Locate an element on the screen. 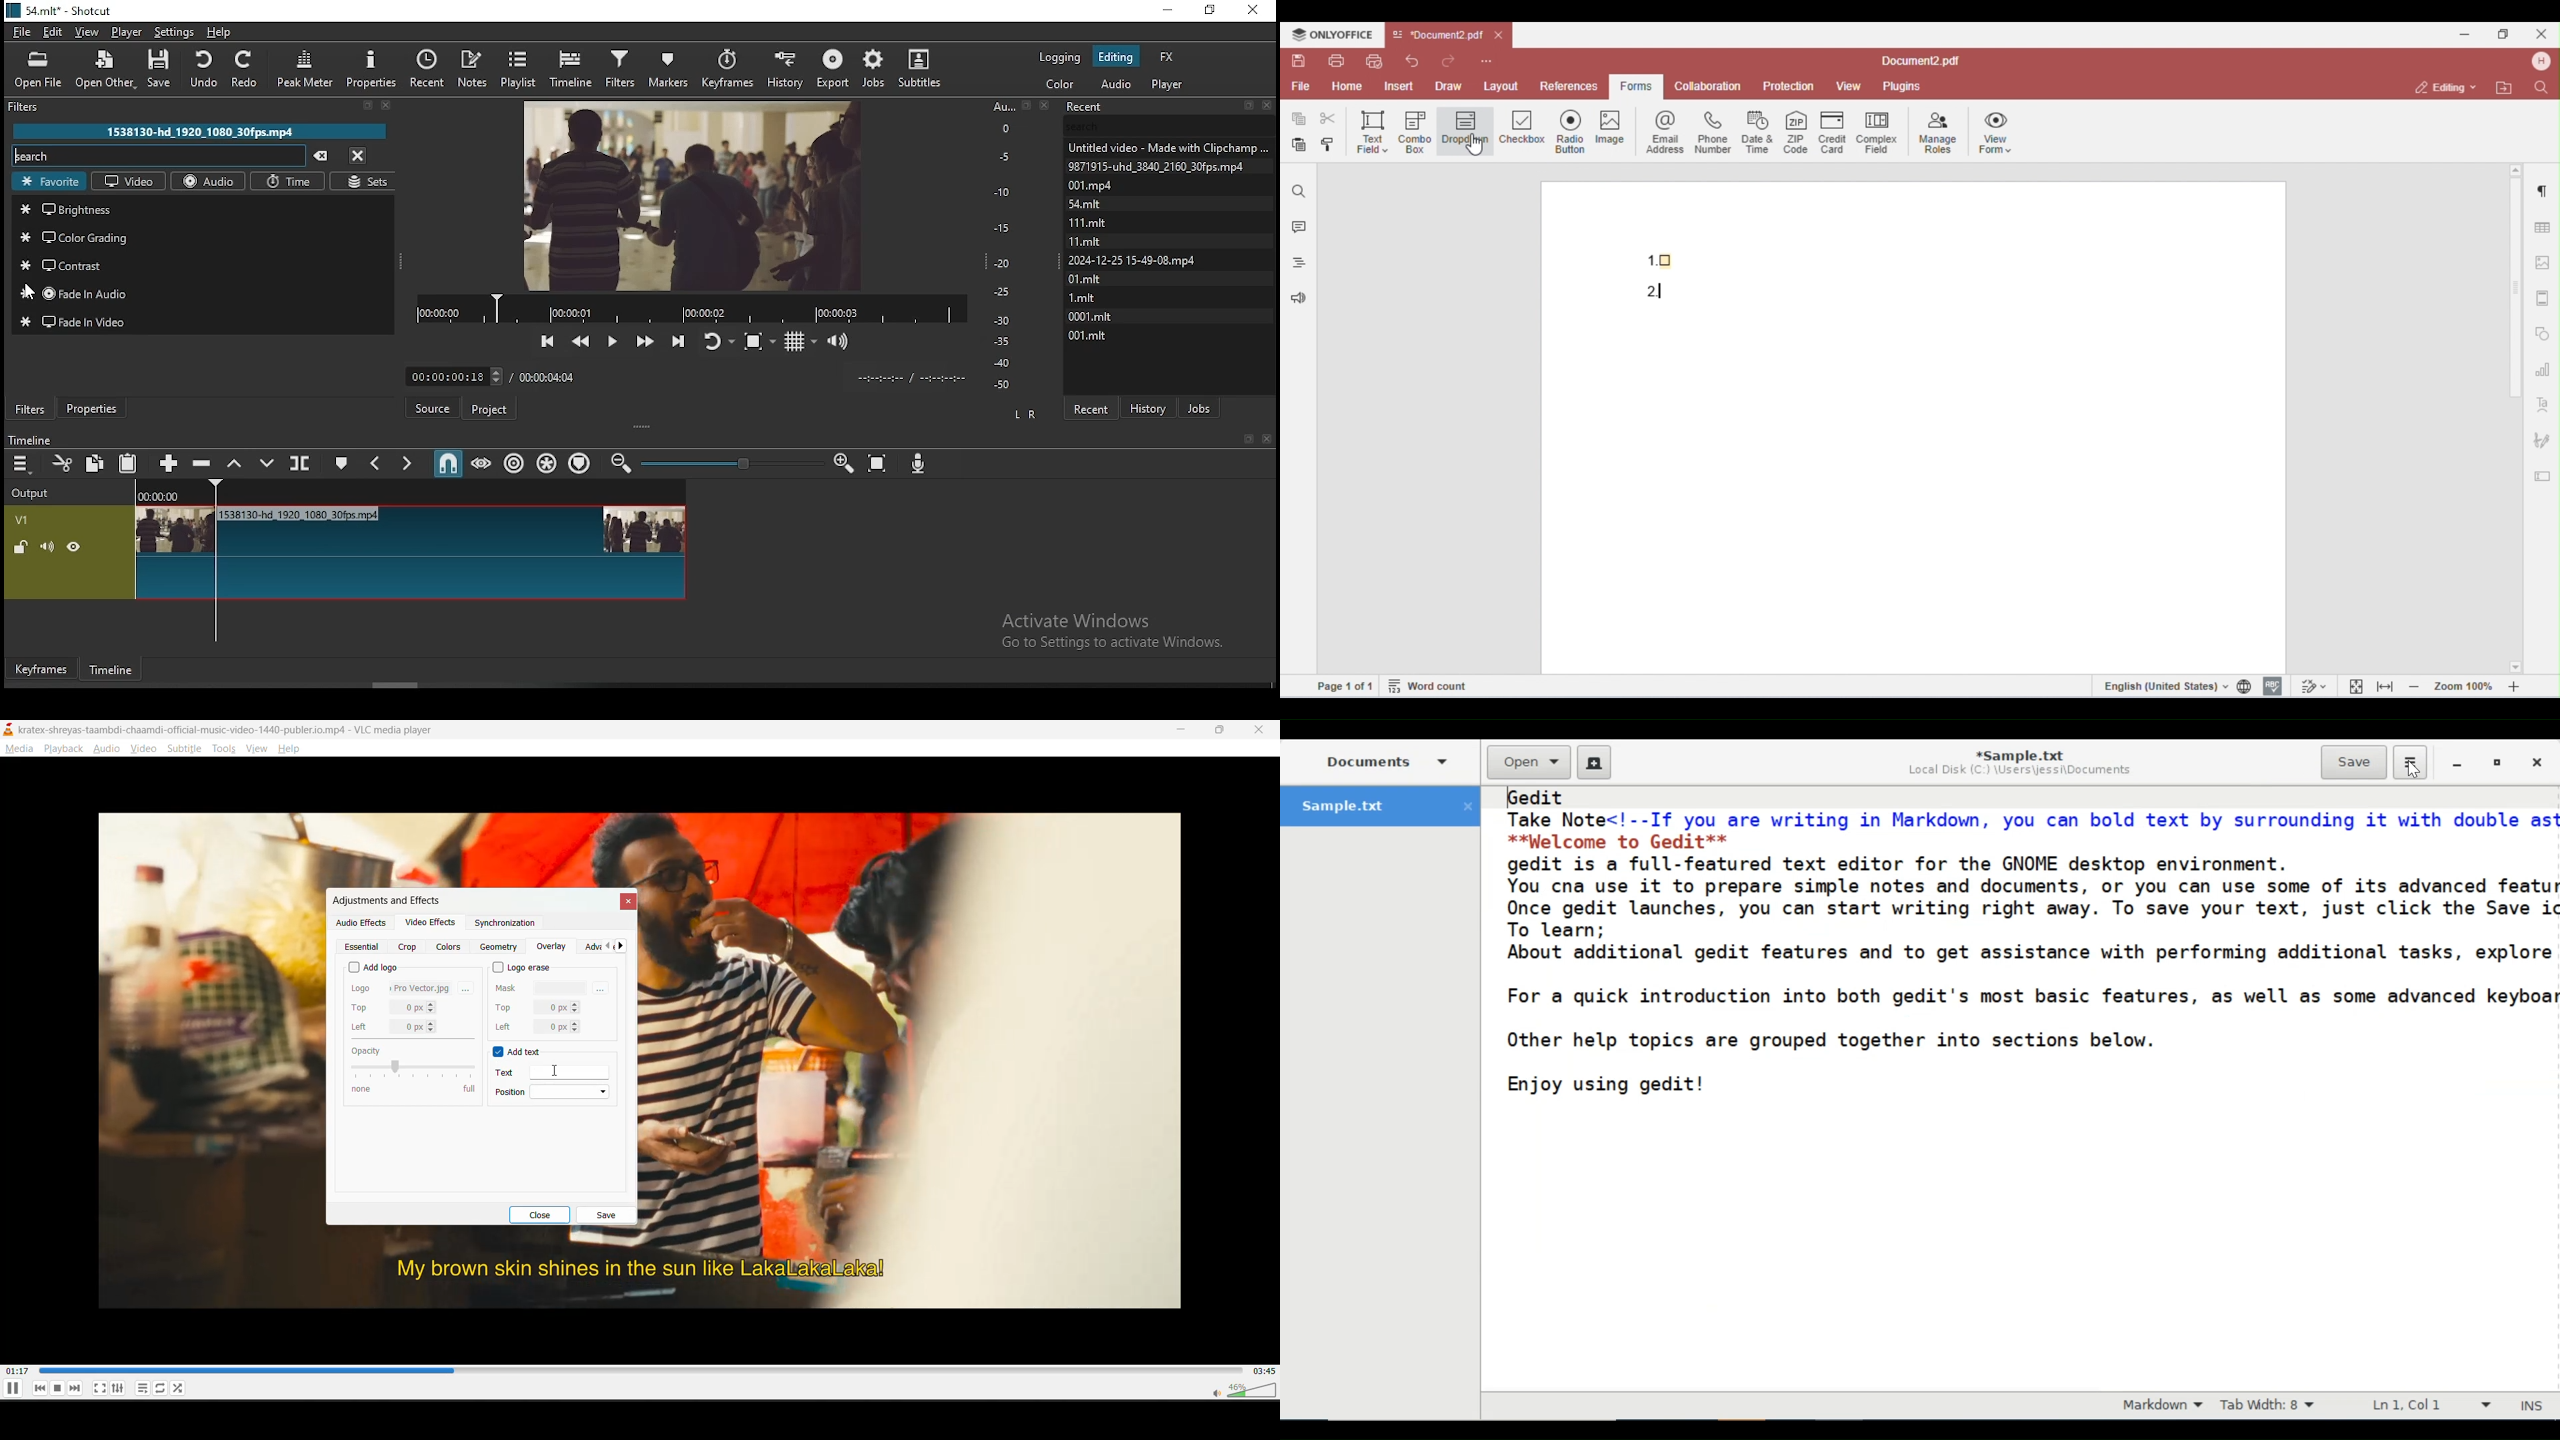 This screenshot has height=1456, width=2576. notes is located at coordinates (475, 68).